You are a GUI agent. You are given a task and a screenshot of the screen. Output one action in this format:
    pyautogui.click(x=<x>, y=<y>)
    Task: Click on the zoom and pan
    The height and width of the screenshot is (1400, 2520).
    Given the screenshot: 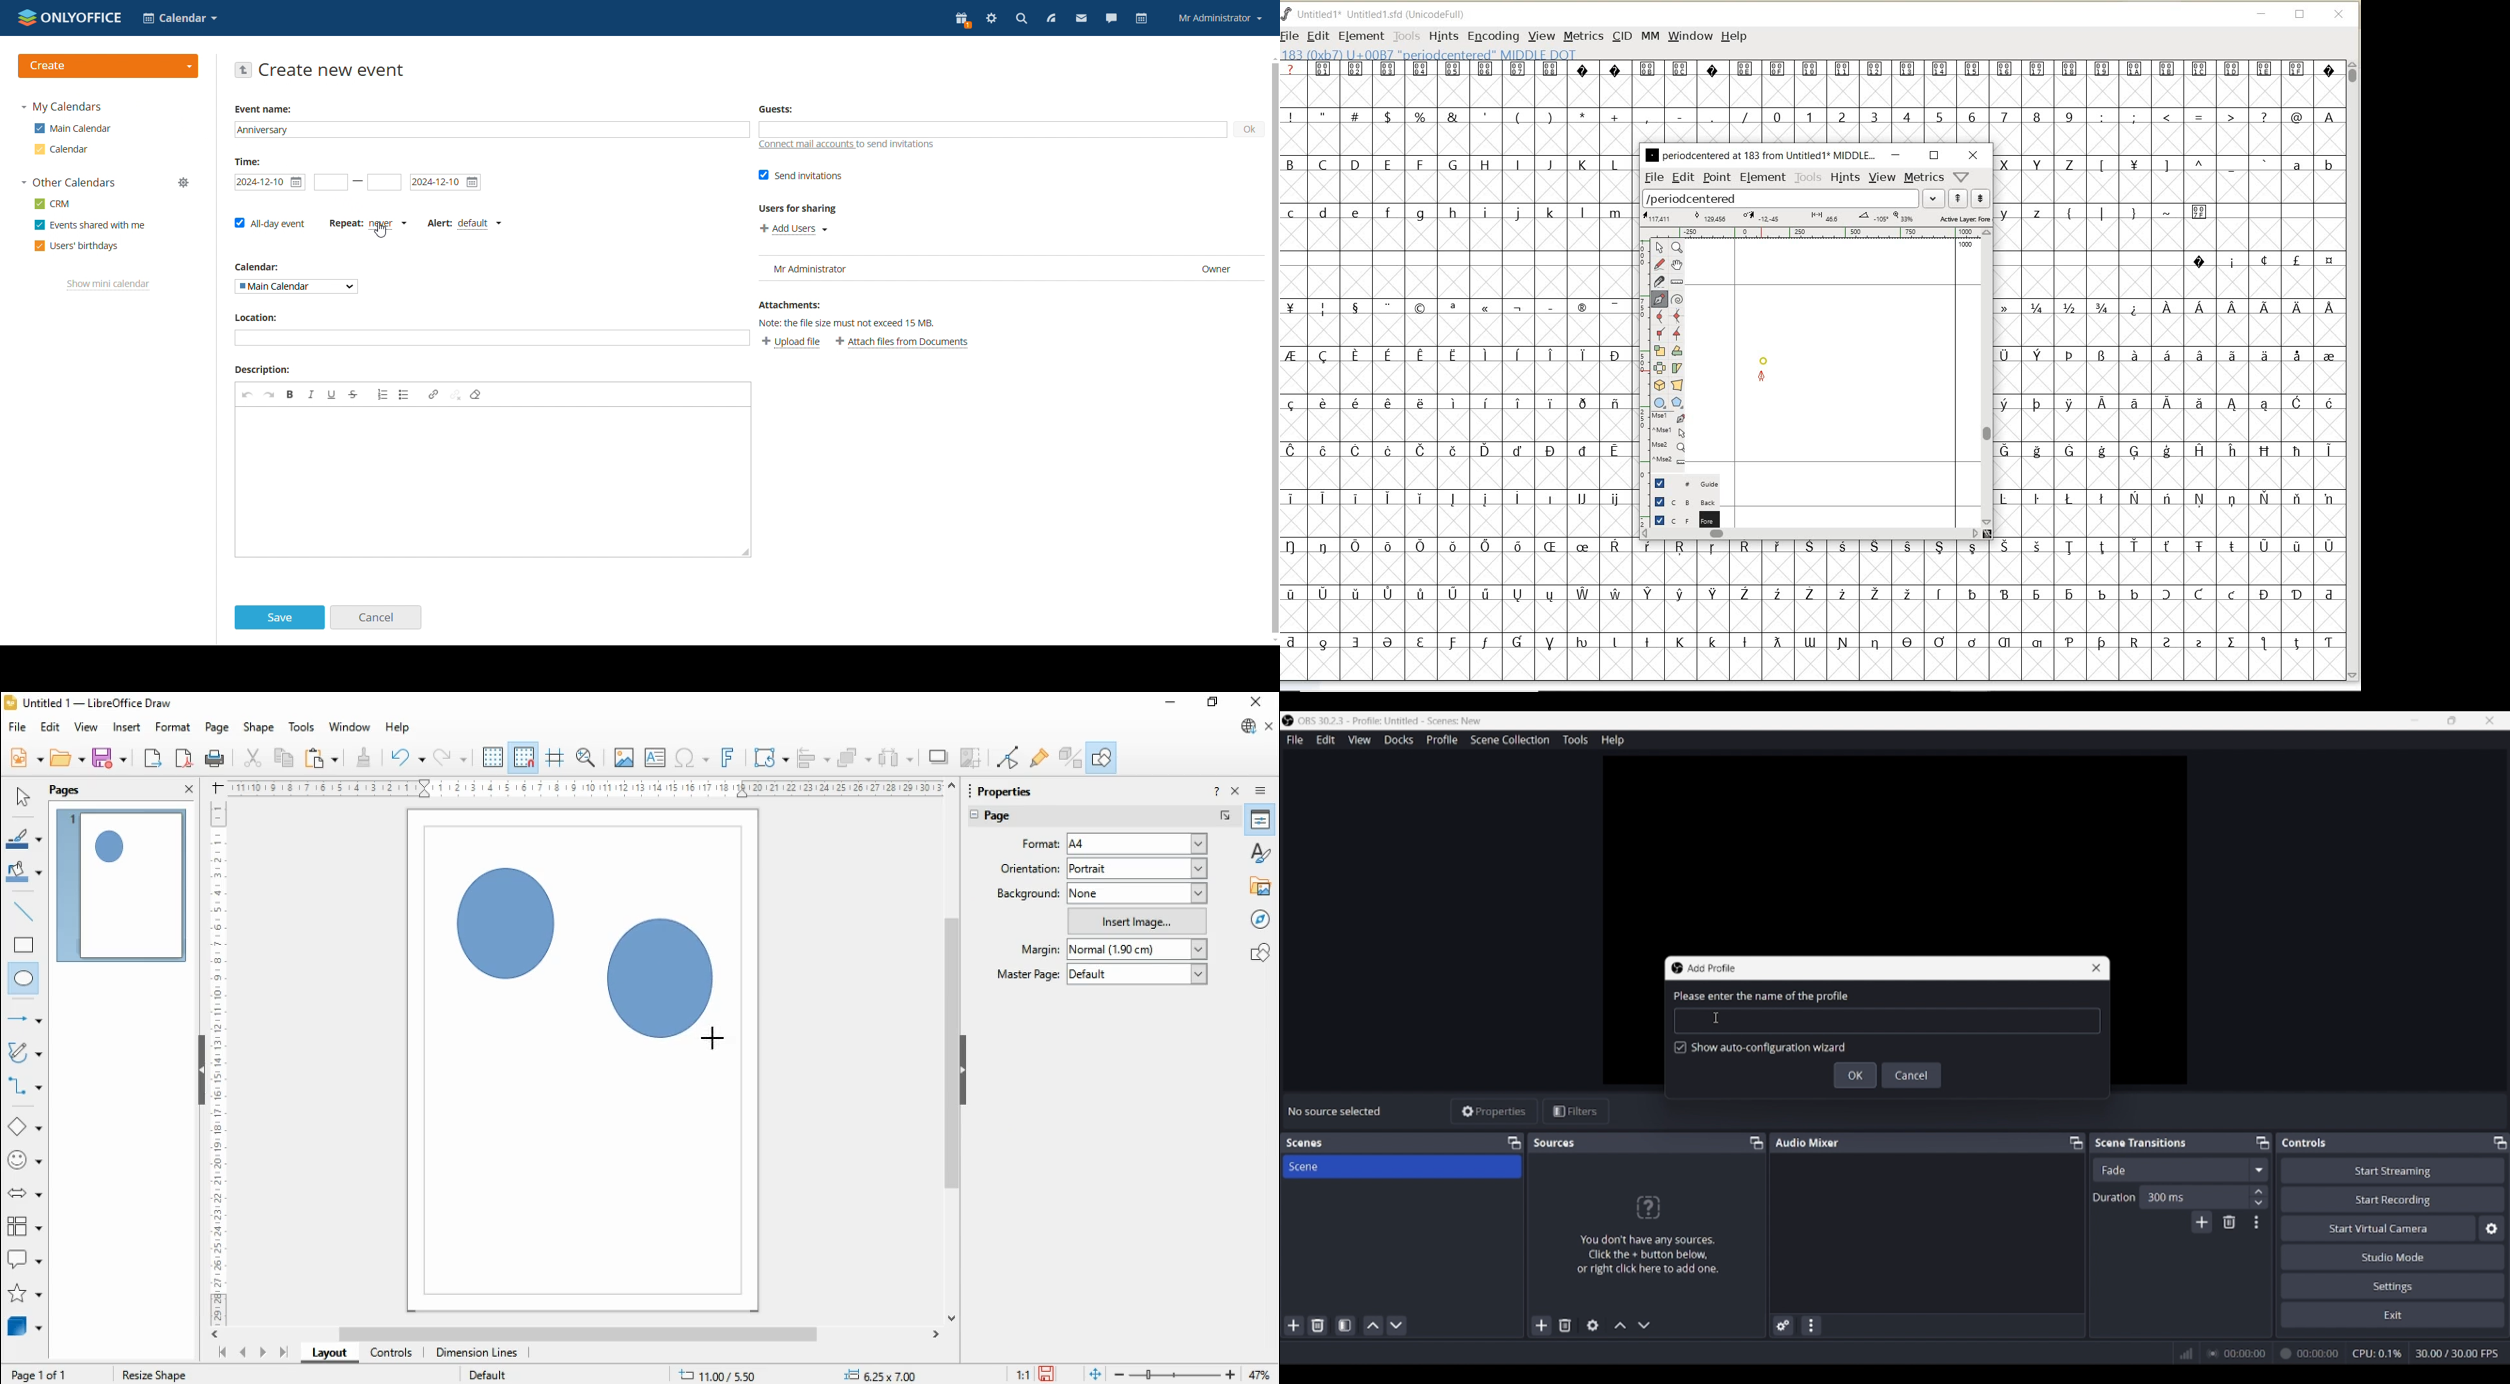 What is the action you would take?
    pyautogui.click(x=586, y=758)
    